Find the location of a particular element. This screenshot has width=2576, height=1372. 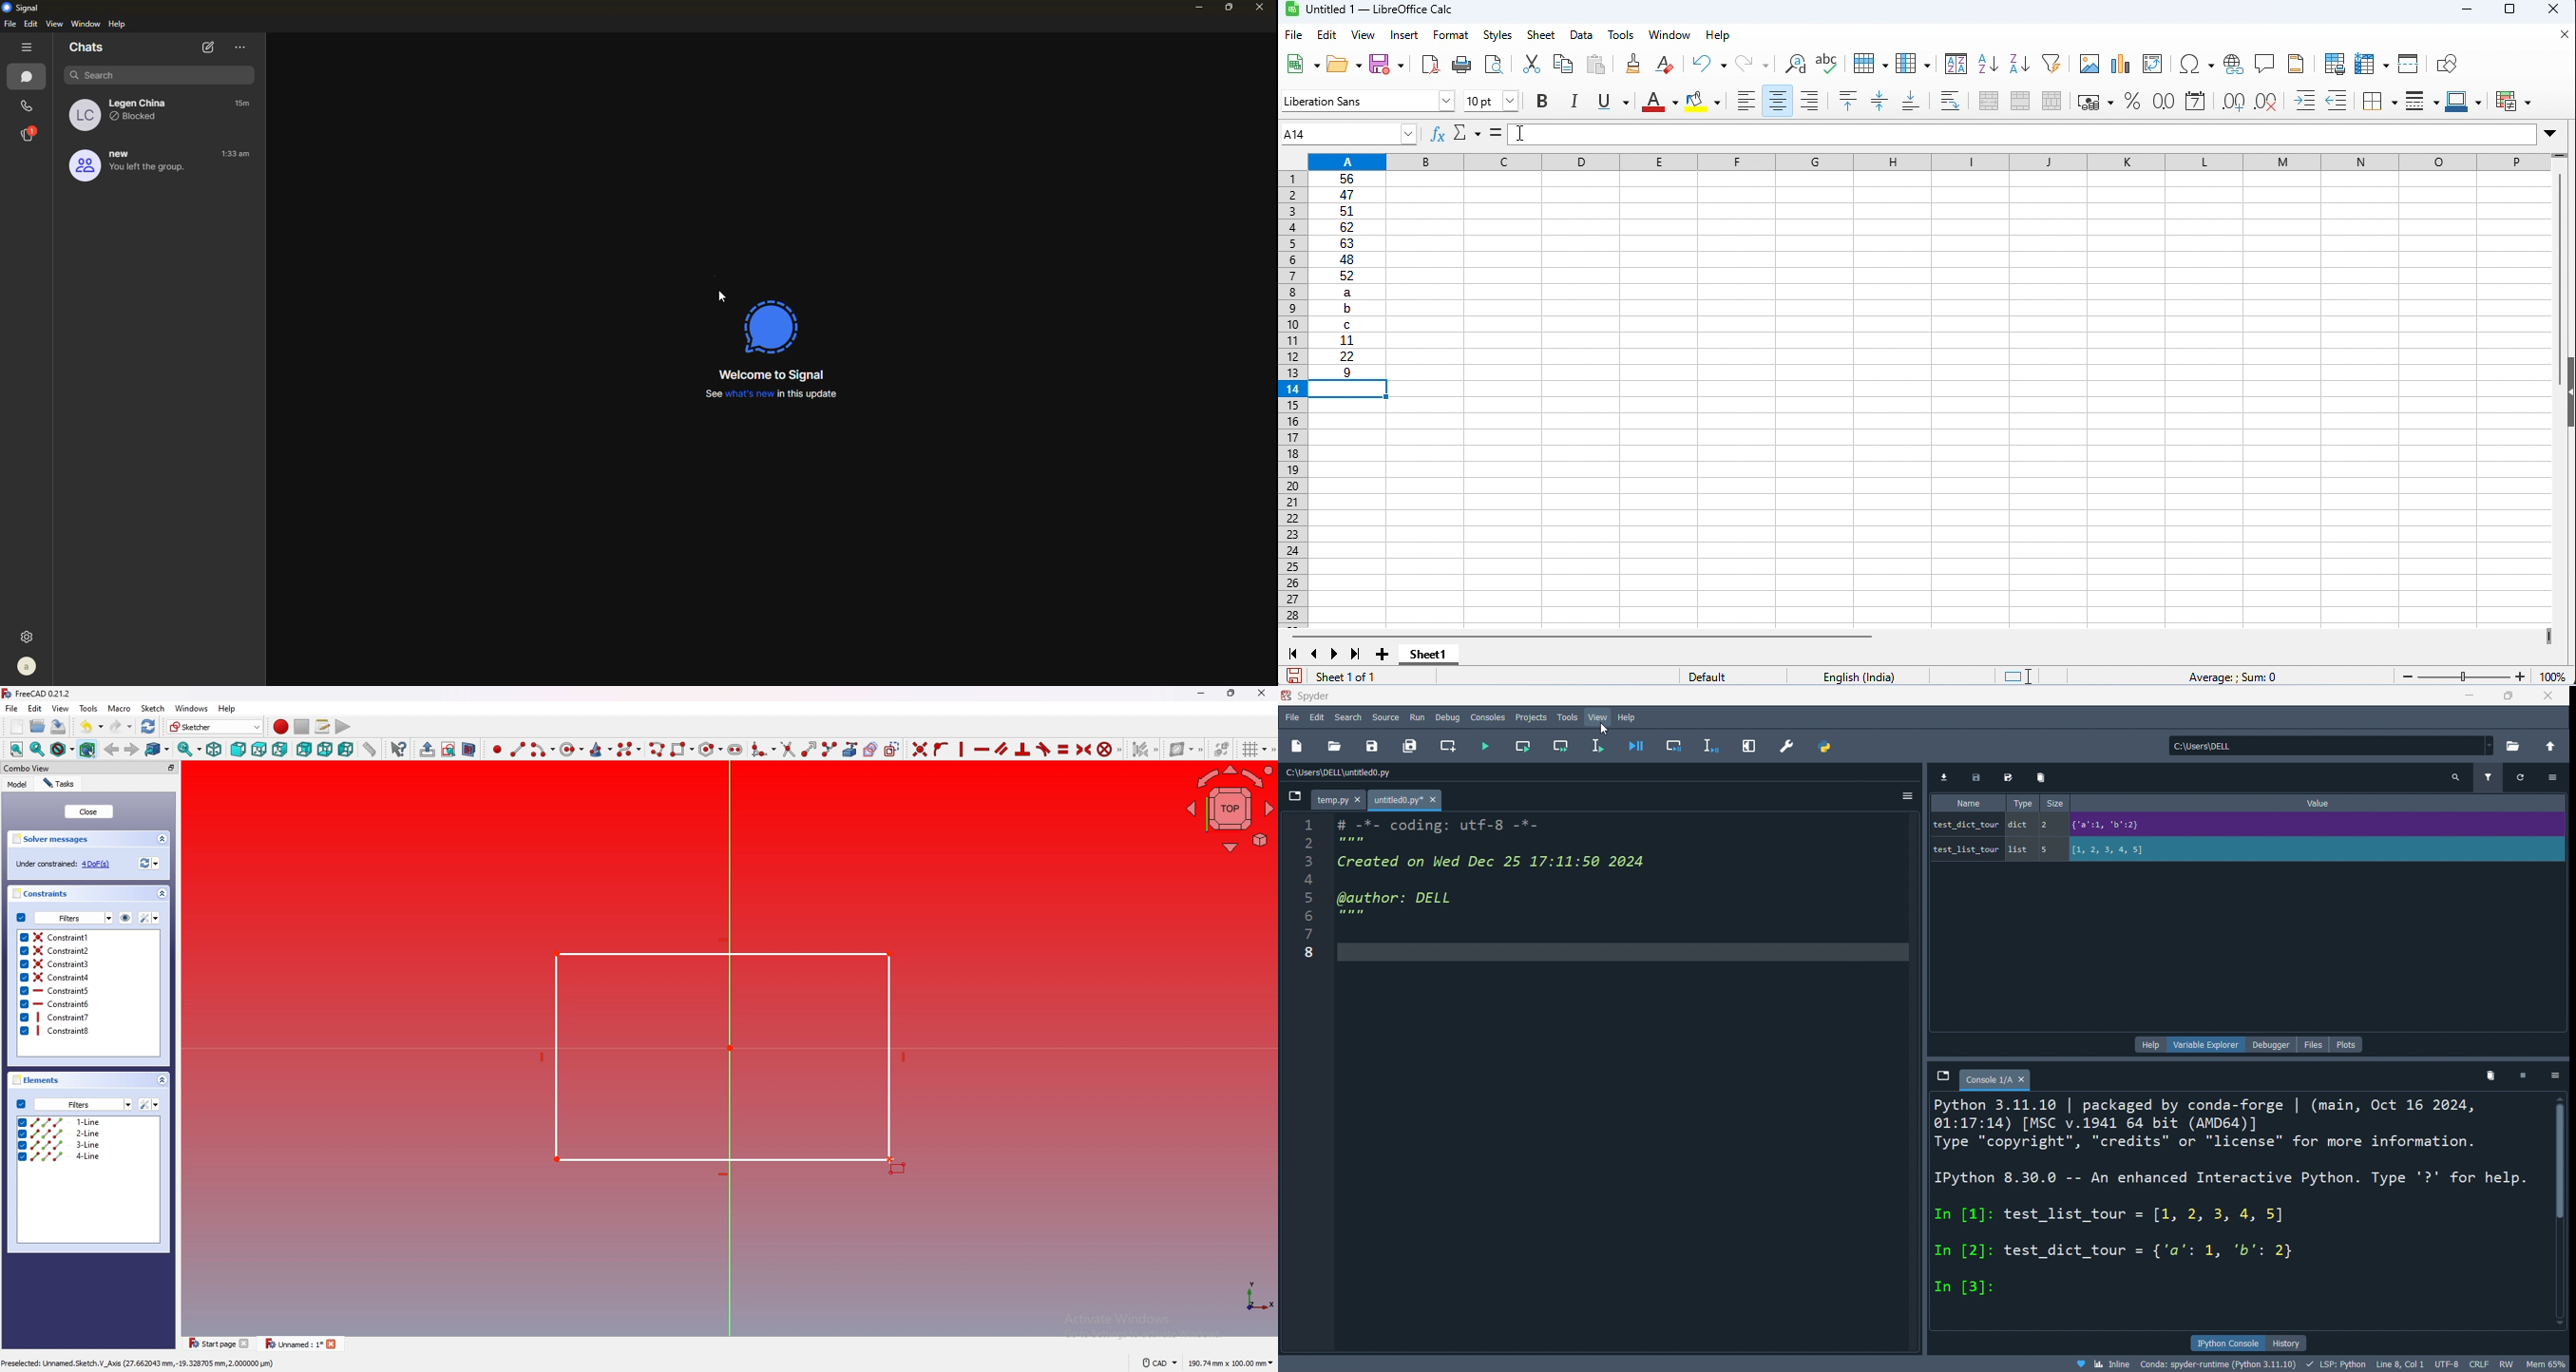

print is located at coordinates (1460, 66).